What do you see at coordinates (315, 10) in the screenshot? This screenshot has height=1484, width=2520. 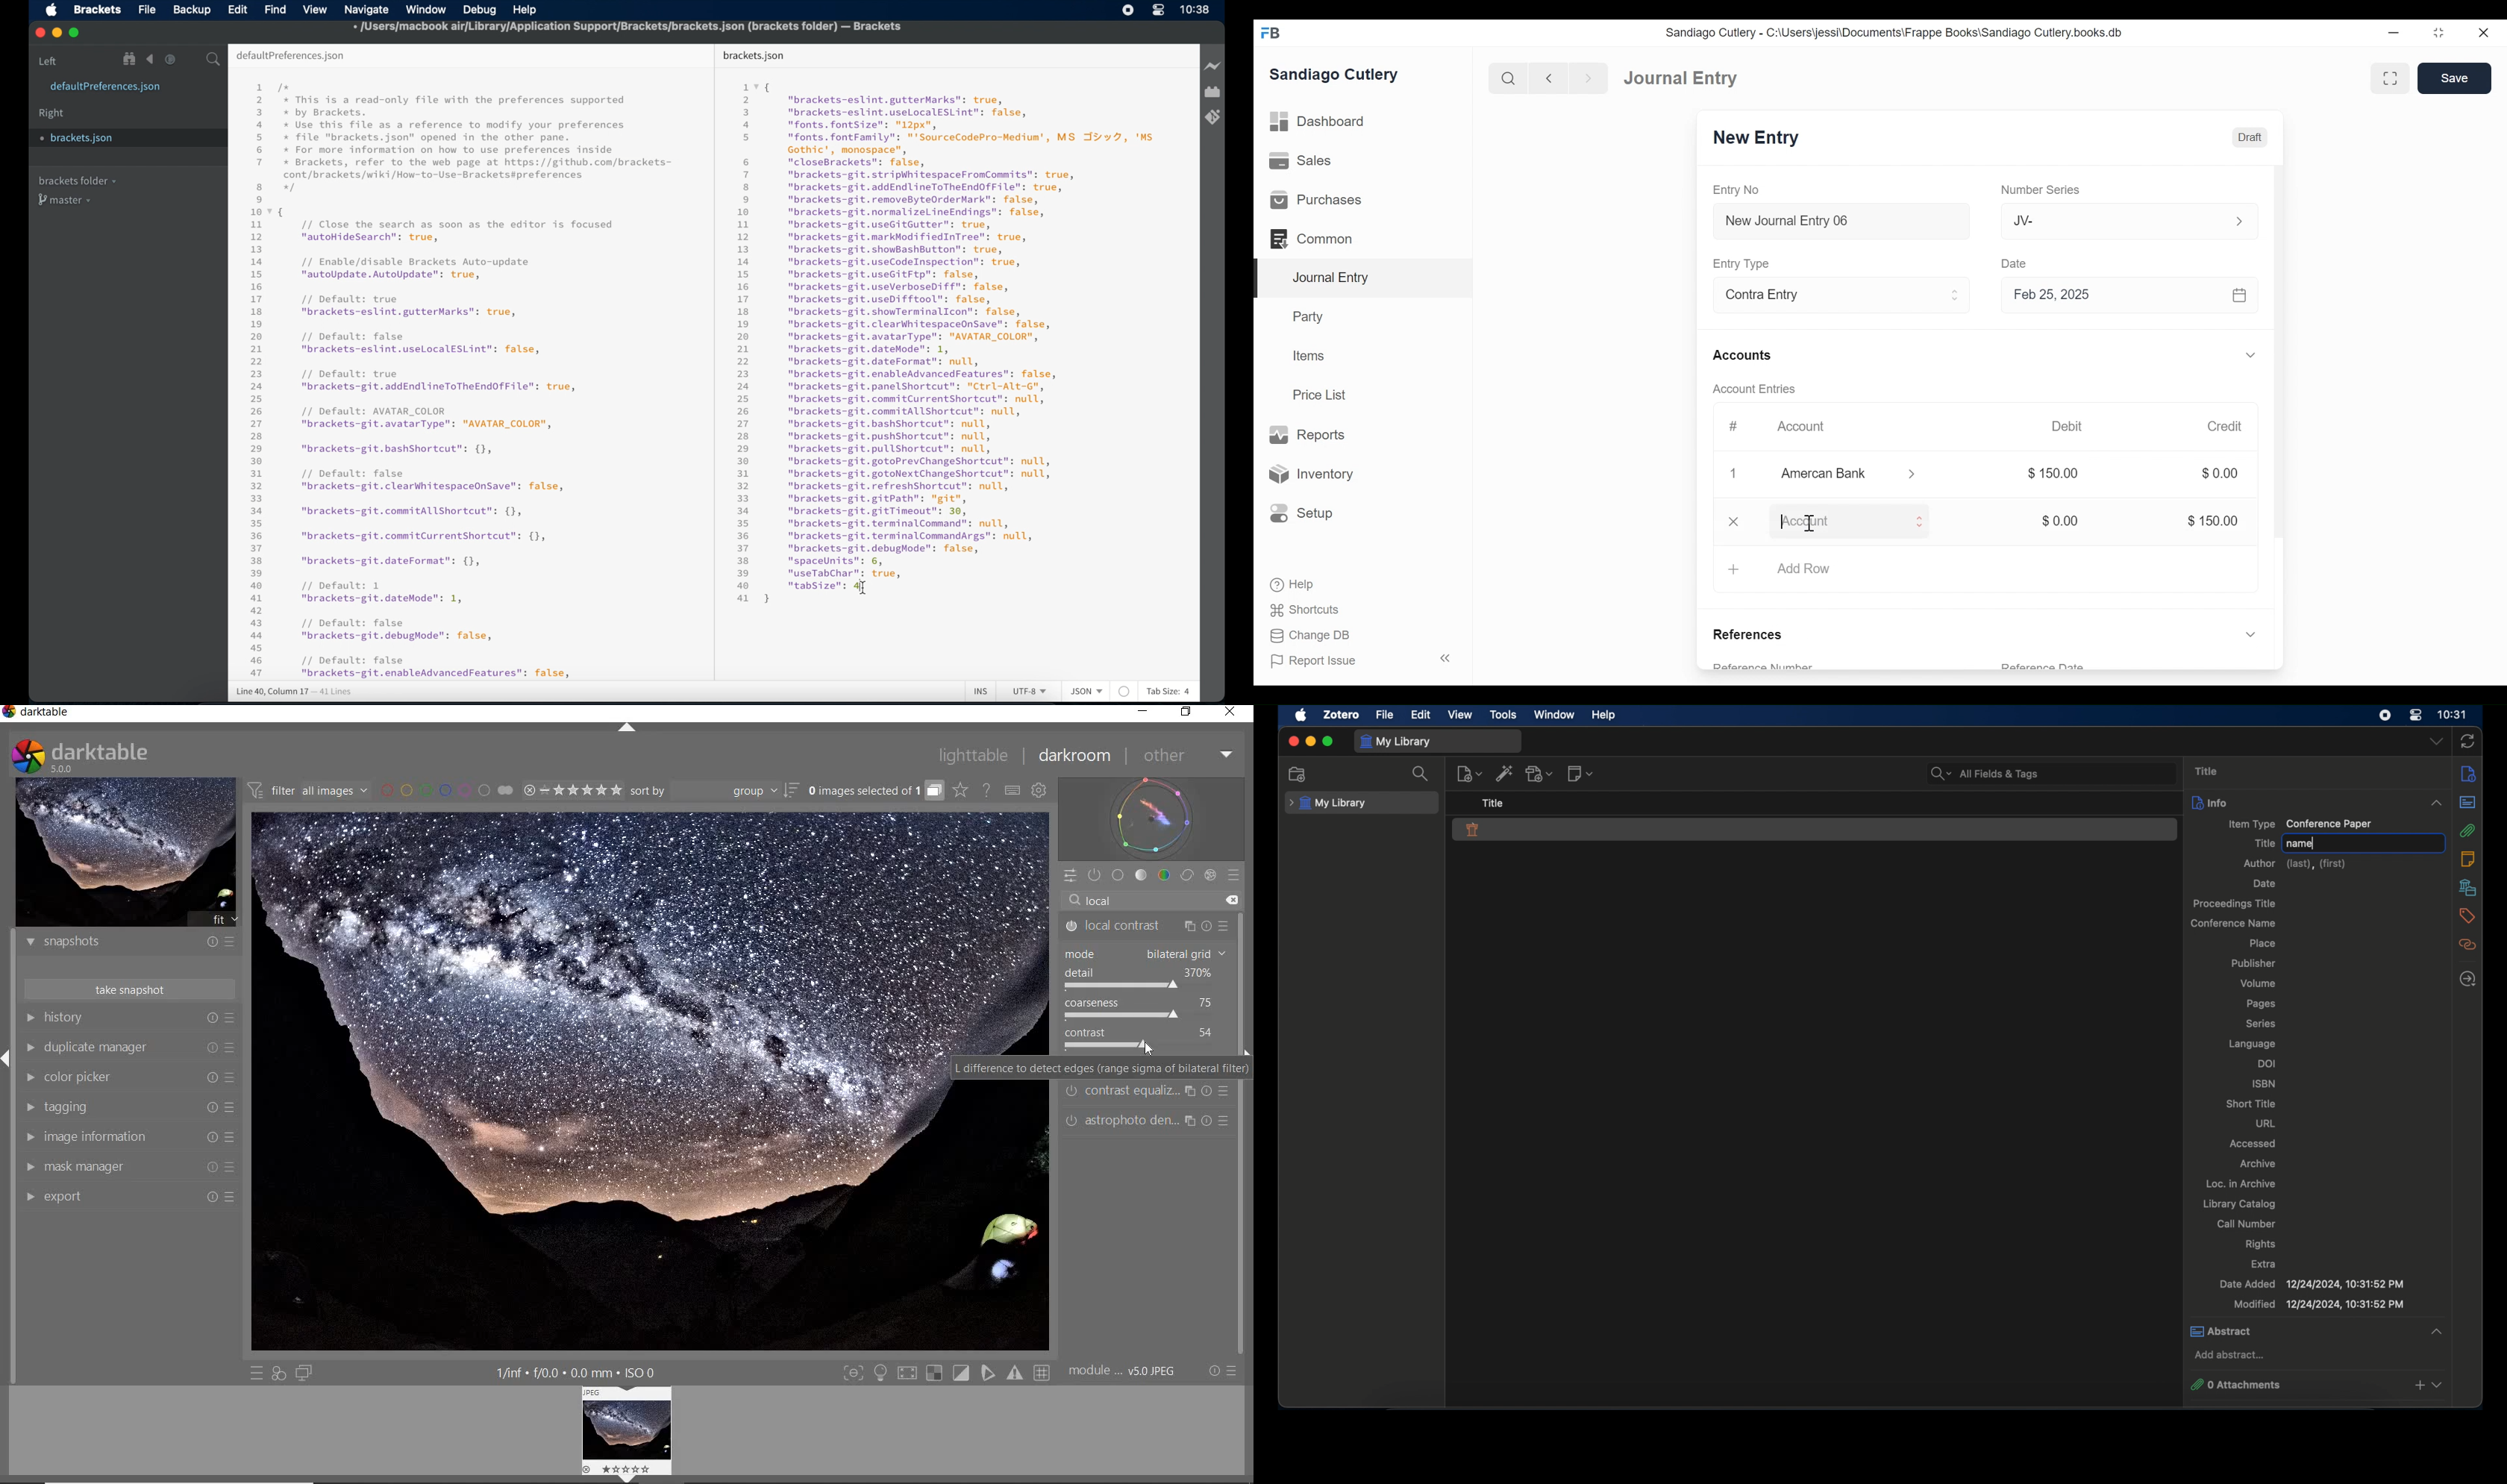 I see `view` at bounding box center [315, 10].